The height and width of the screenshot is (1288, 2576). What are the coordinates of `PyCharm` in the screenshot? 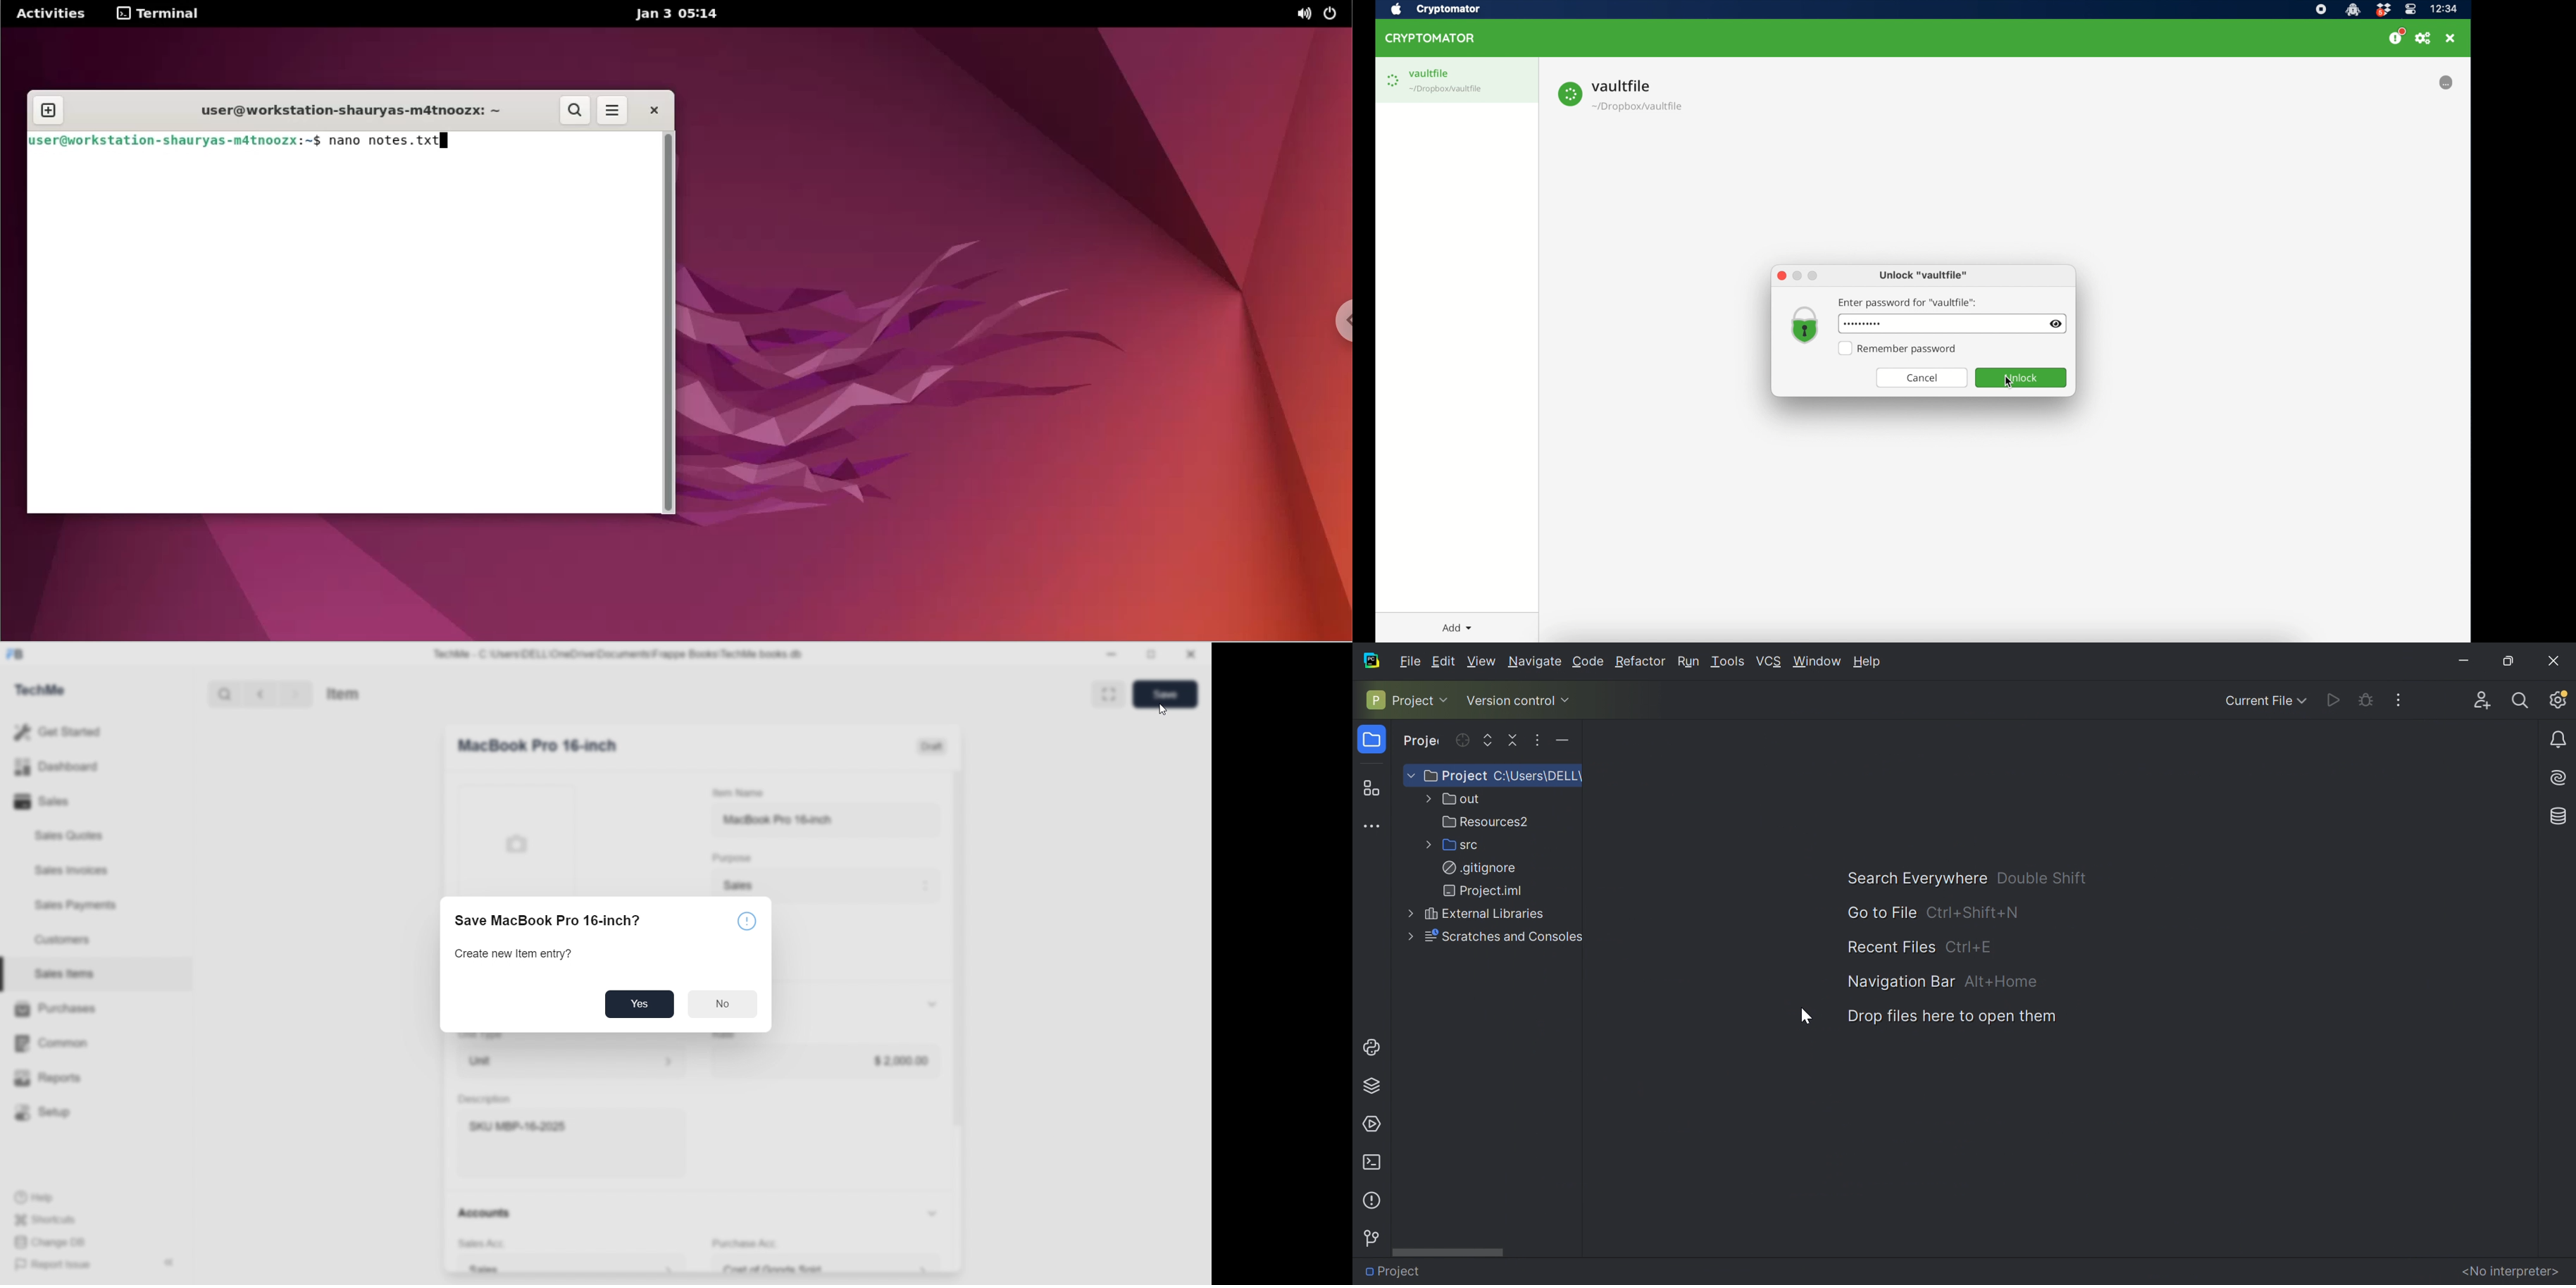 It's located at (1372, 660).